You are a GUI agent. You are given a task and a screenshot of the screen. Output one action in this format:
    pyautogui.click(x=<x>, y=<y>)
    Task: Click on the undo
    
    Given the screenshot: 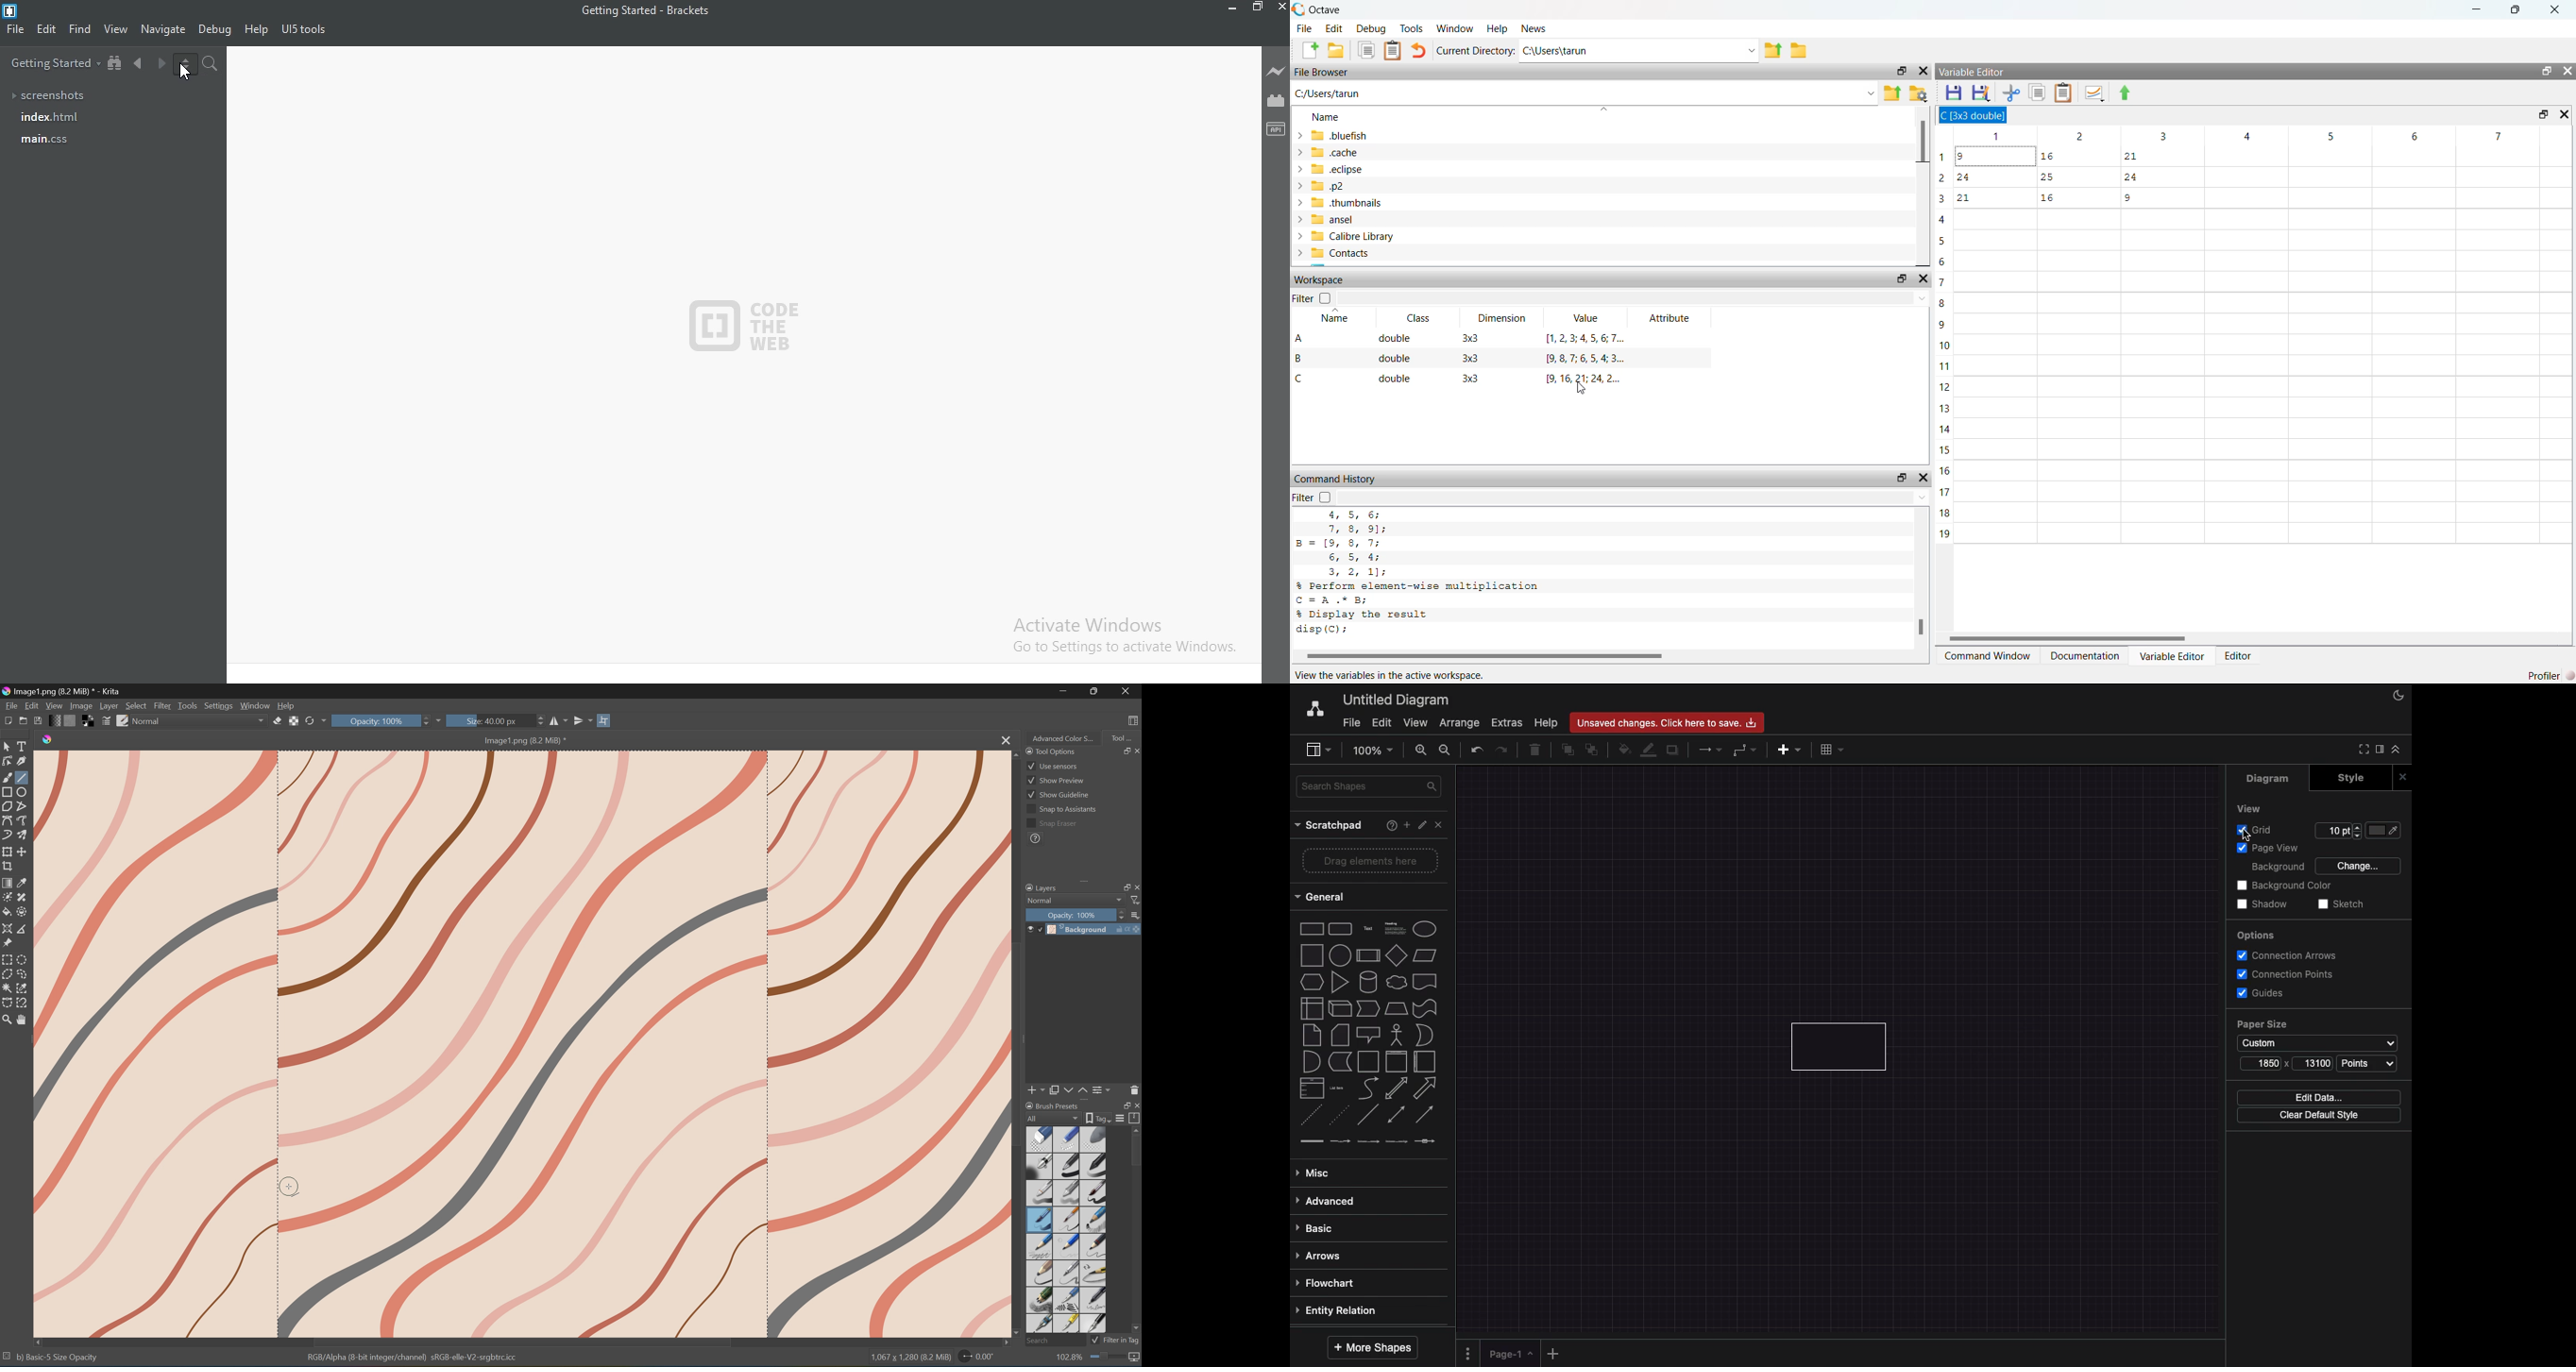 What is the action you would take?
    pyautogui.click(x=1419, y=51)
    